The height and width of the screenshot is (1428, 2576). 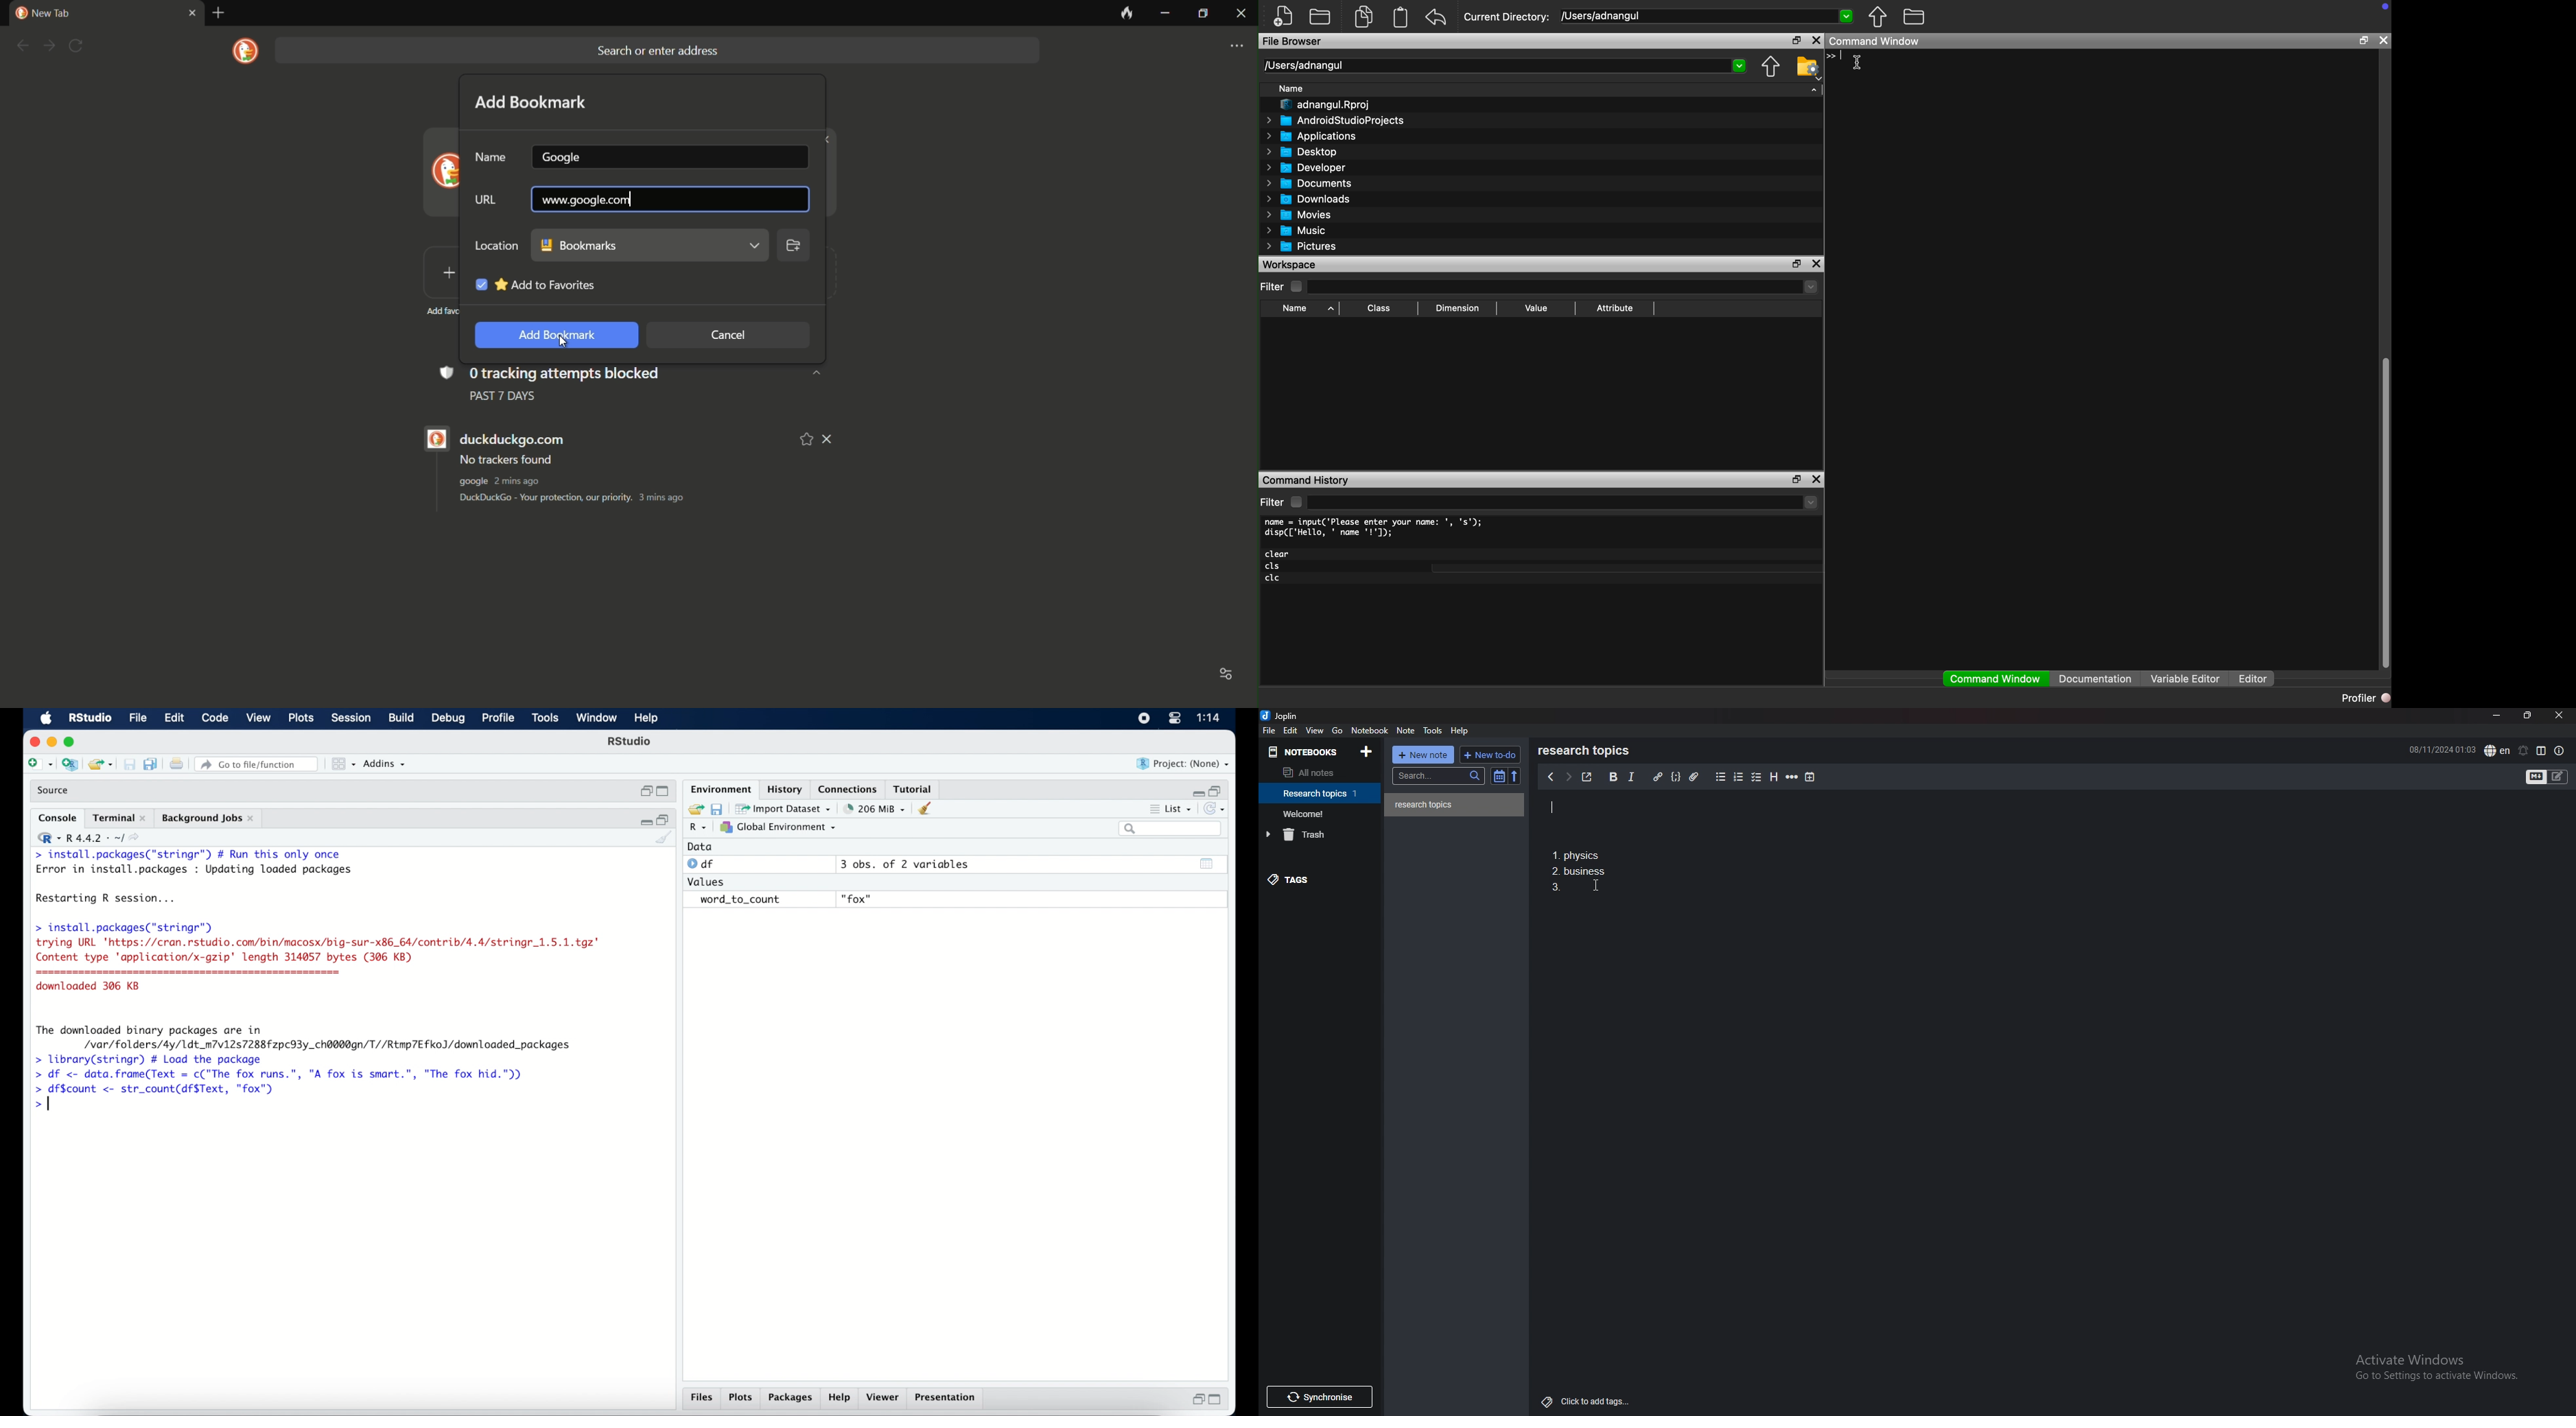 What do you see at coordinates (131, 765) in the screenshot?
I see `save` at bounding box center [131, 765].